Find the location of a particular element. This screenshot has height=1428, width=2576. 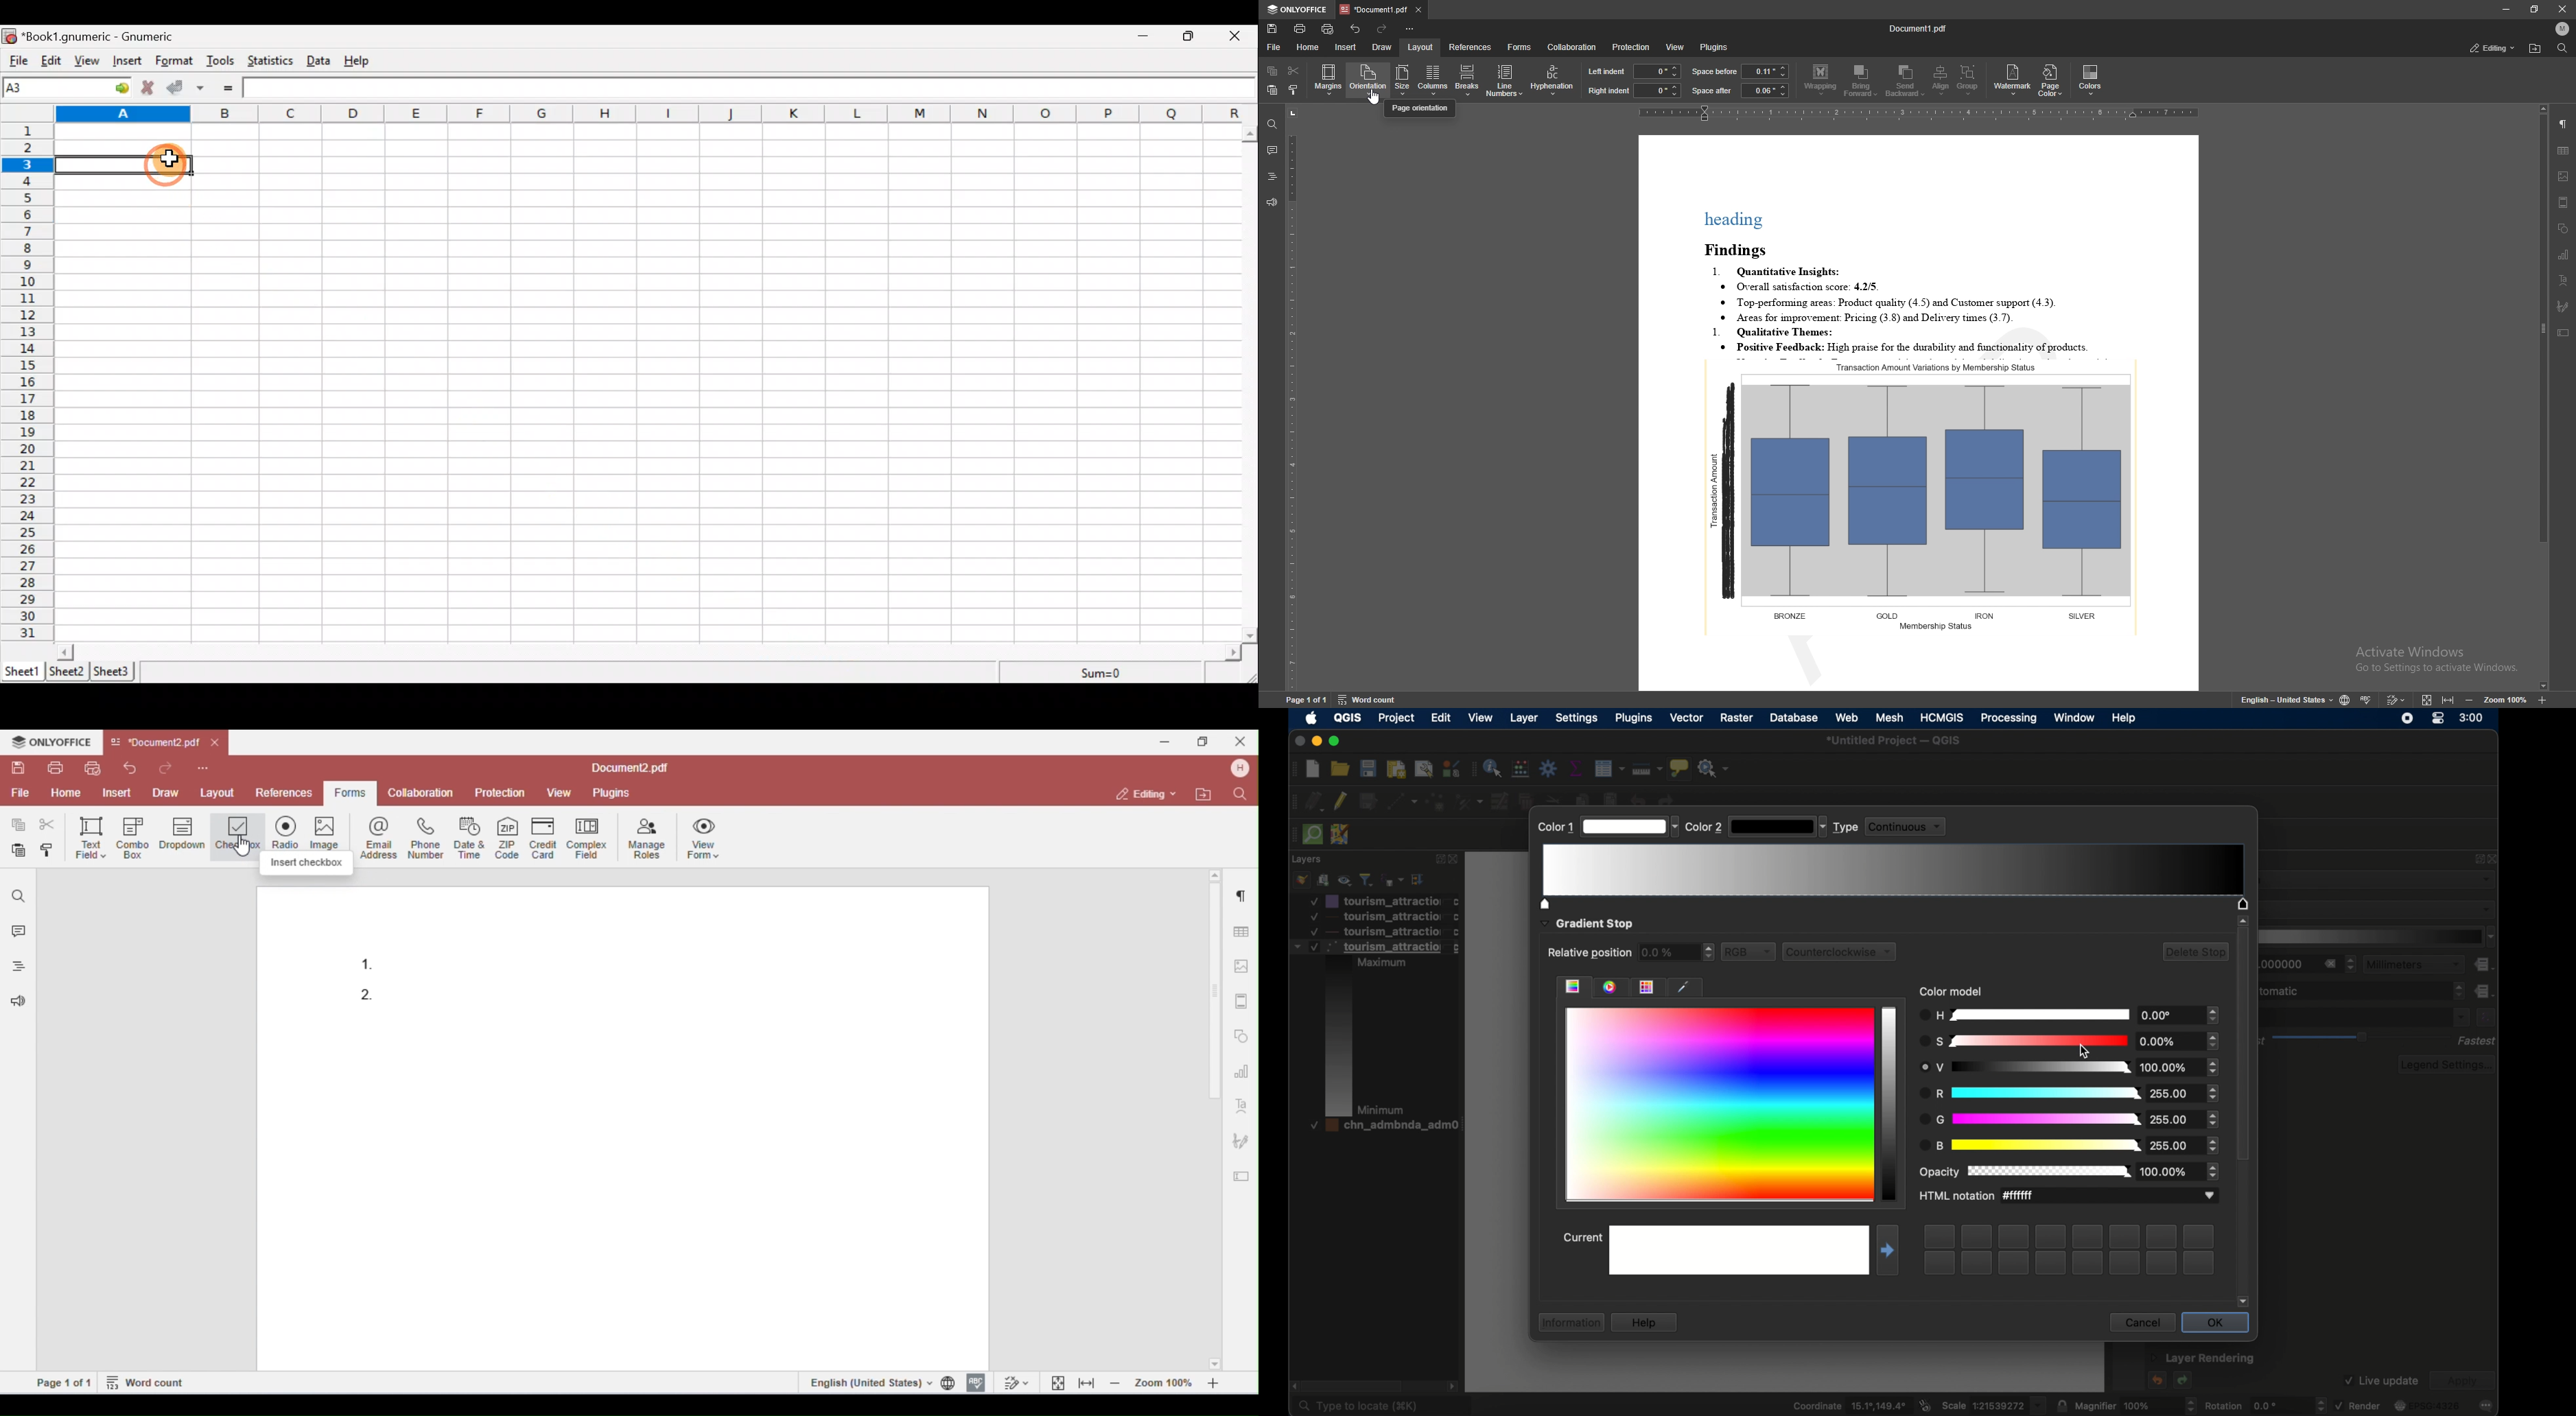

project is located at coordinates (1394, 718).